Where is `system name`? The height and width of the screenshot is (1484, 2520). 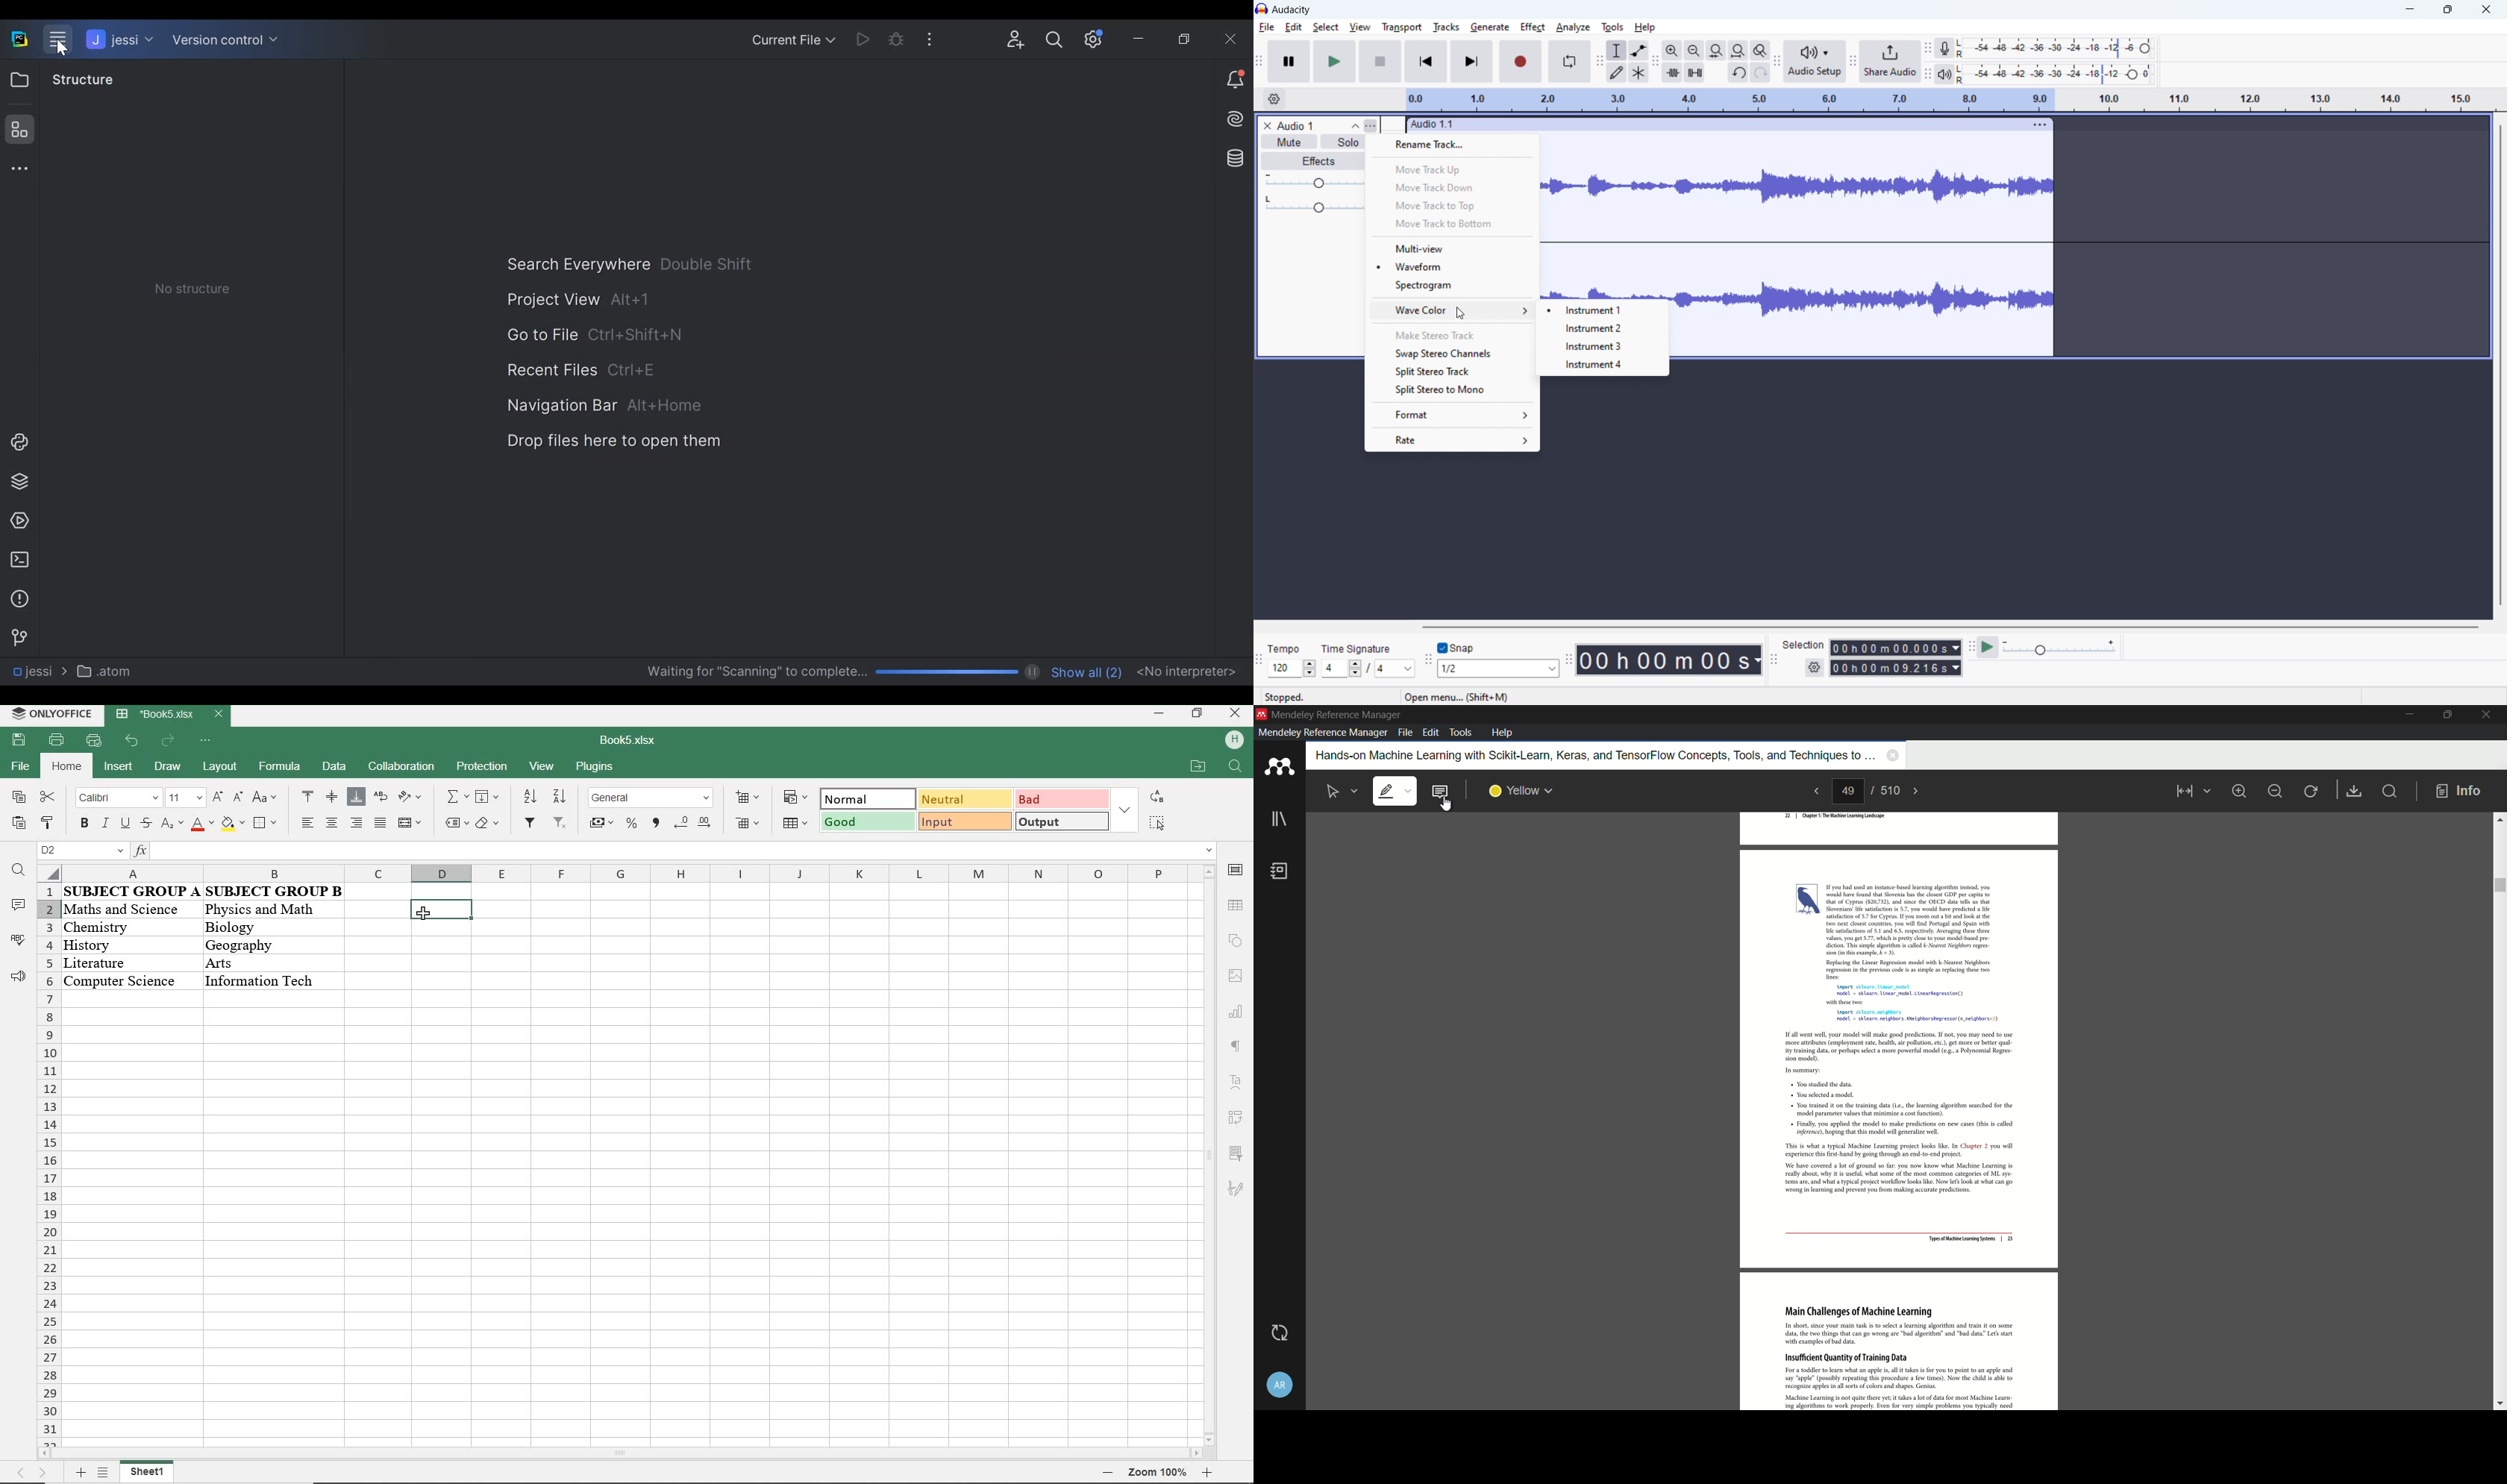 system name is located at coordinates (49, 713).